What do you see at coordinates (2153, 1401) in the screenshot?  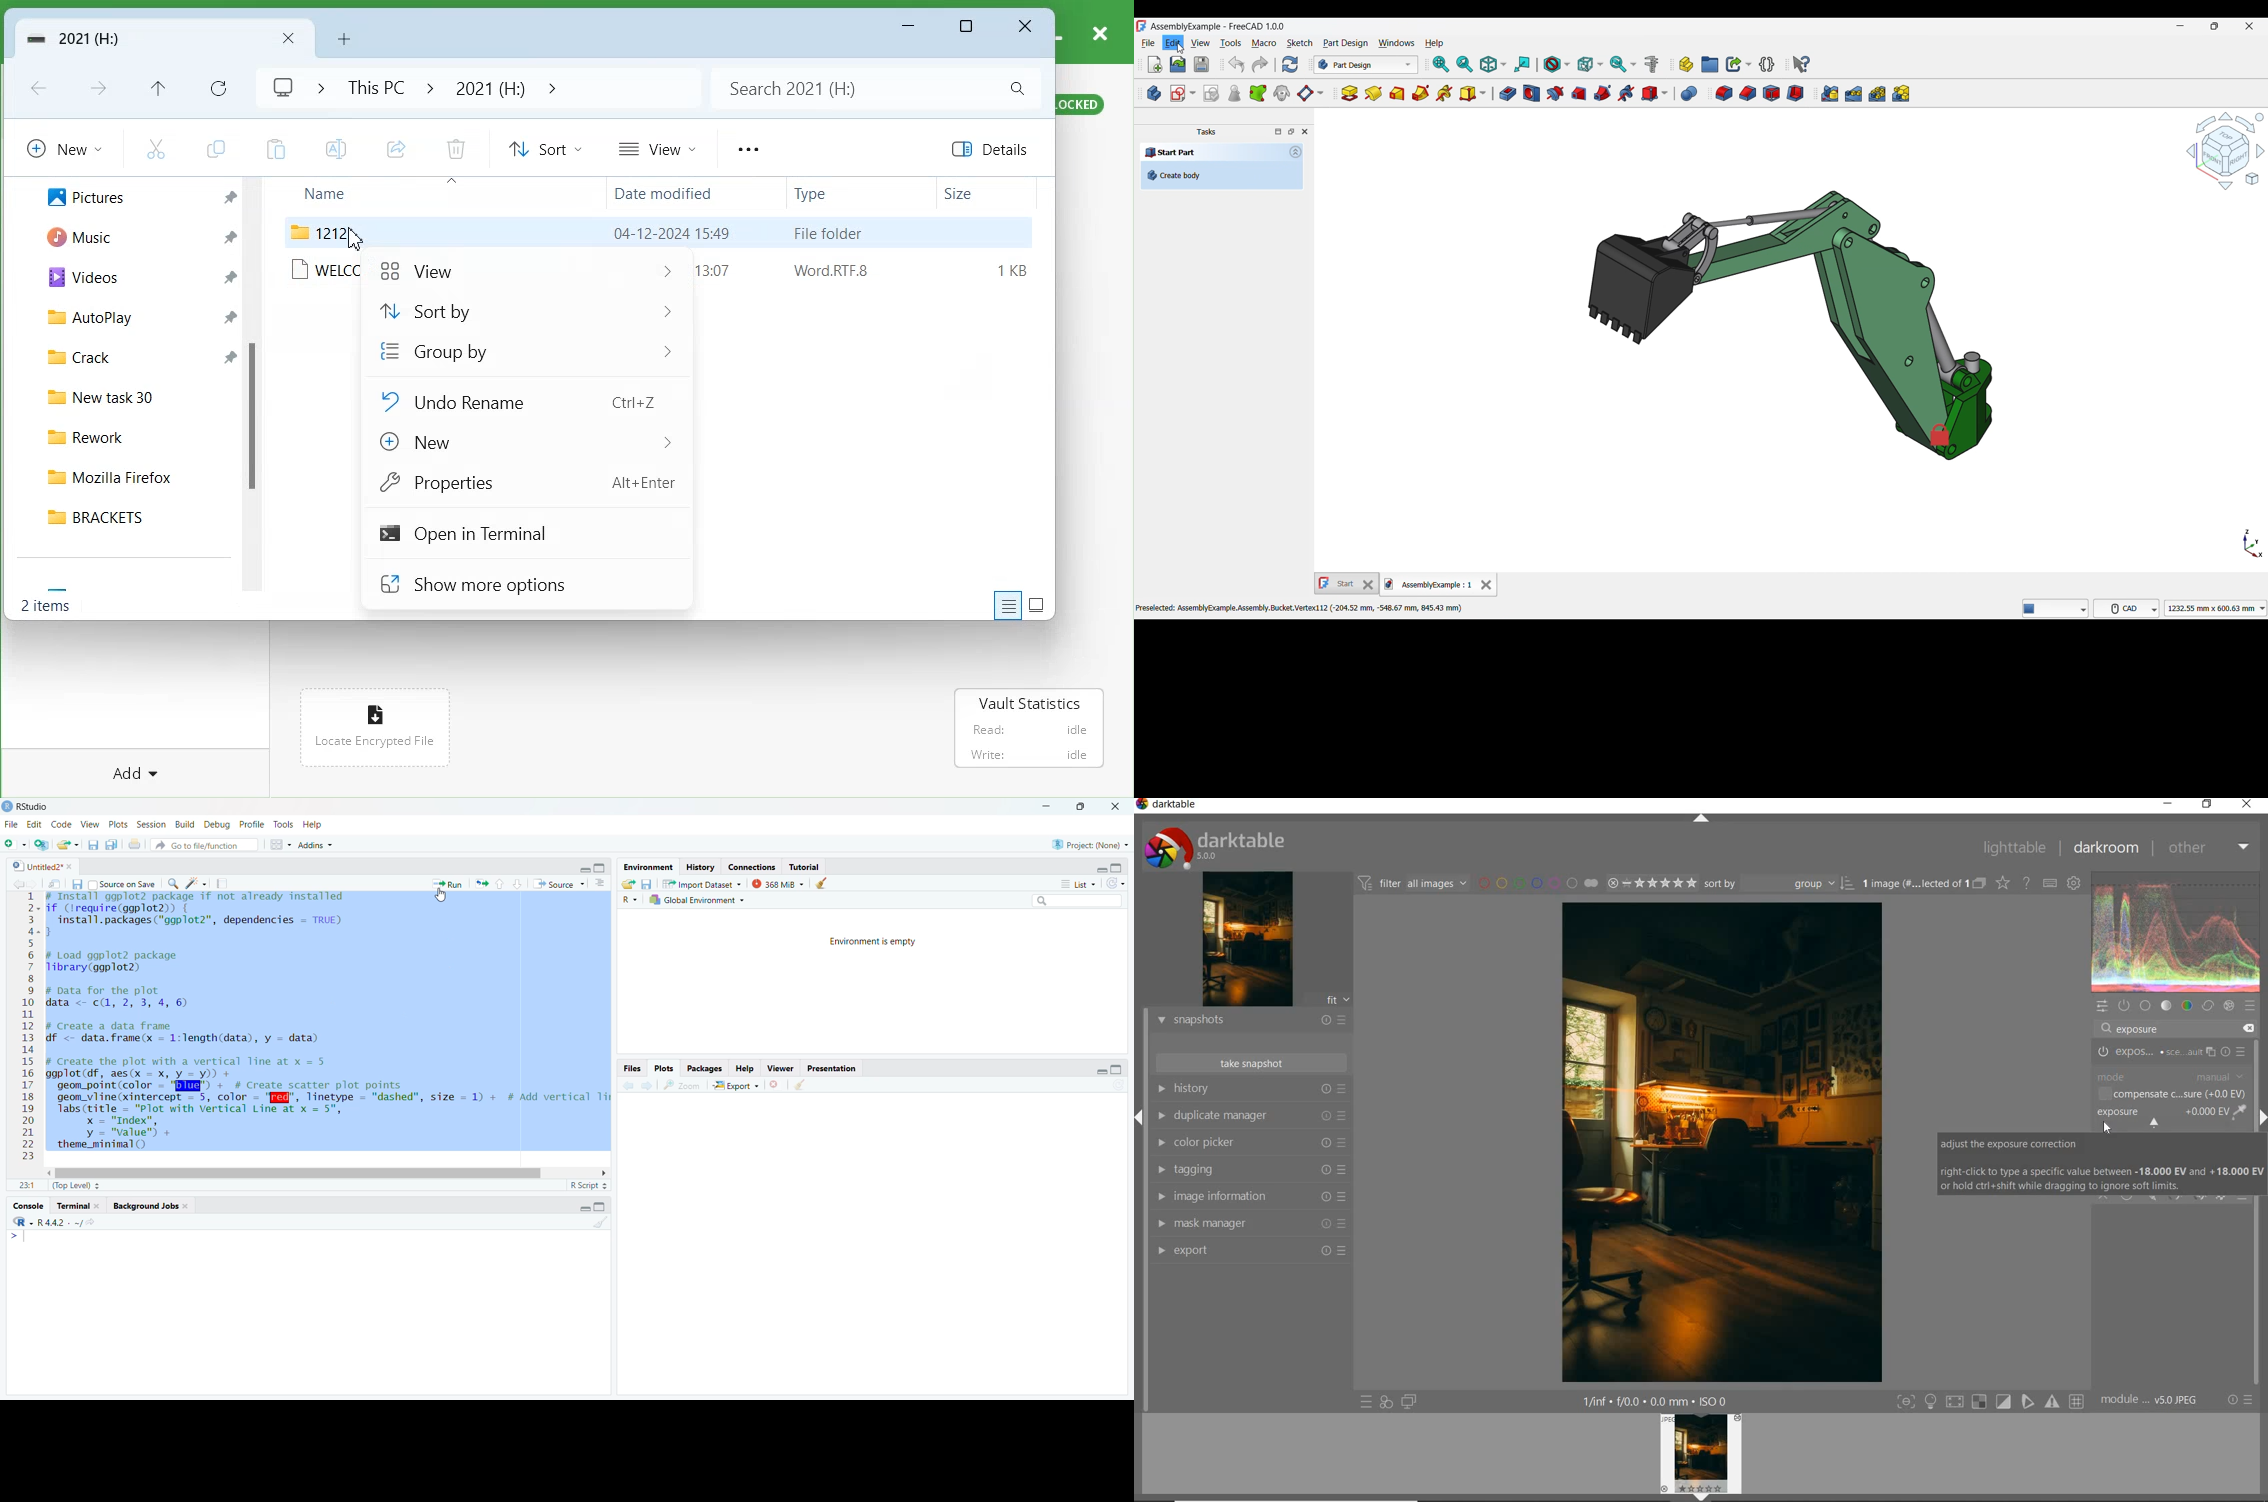 I see `module` at bounding box center [2153, 1401].